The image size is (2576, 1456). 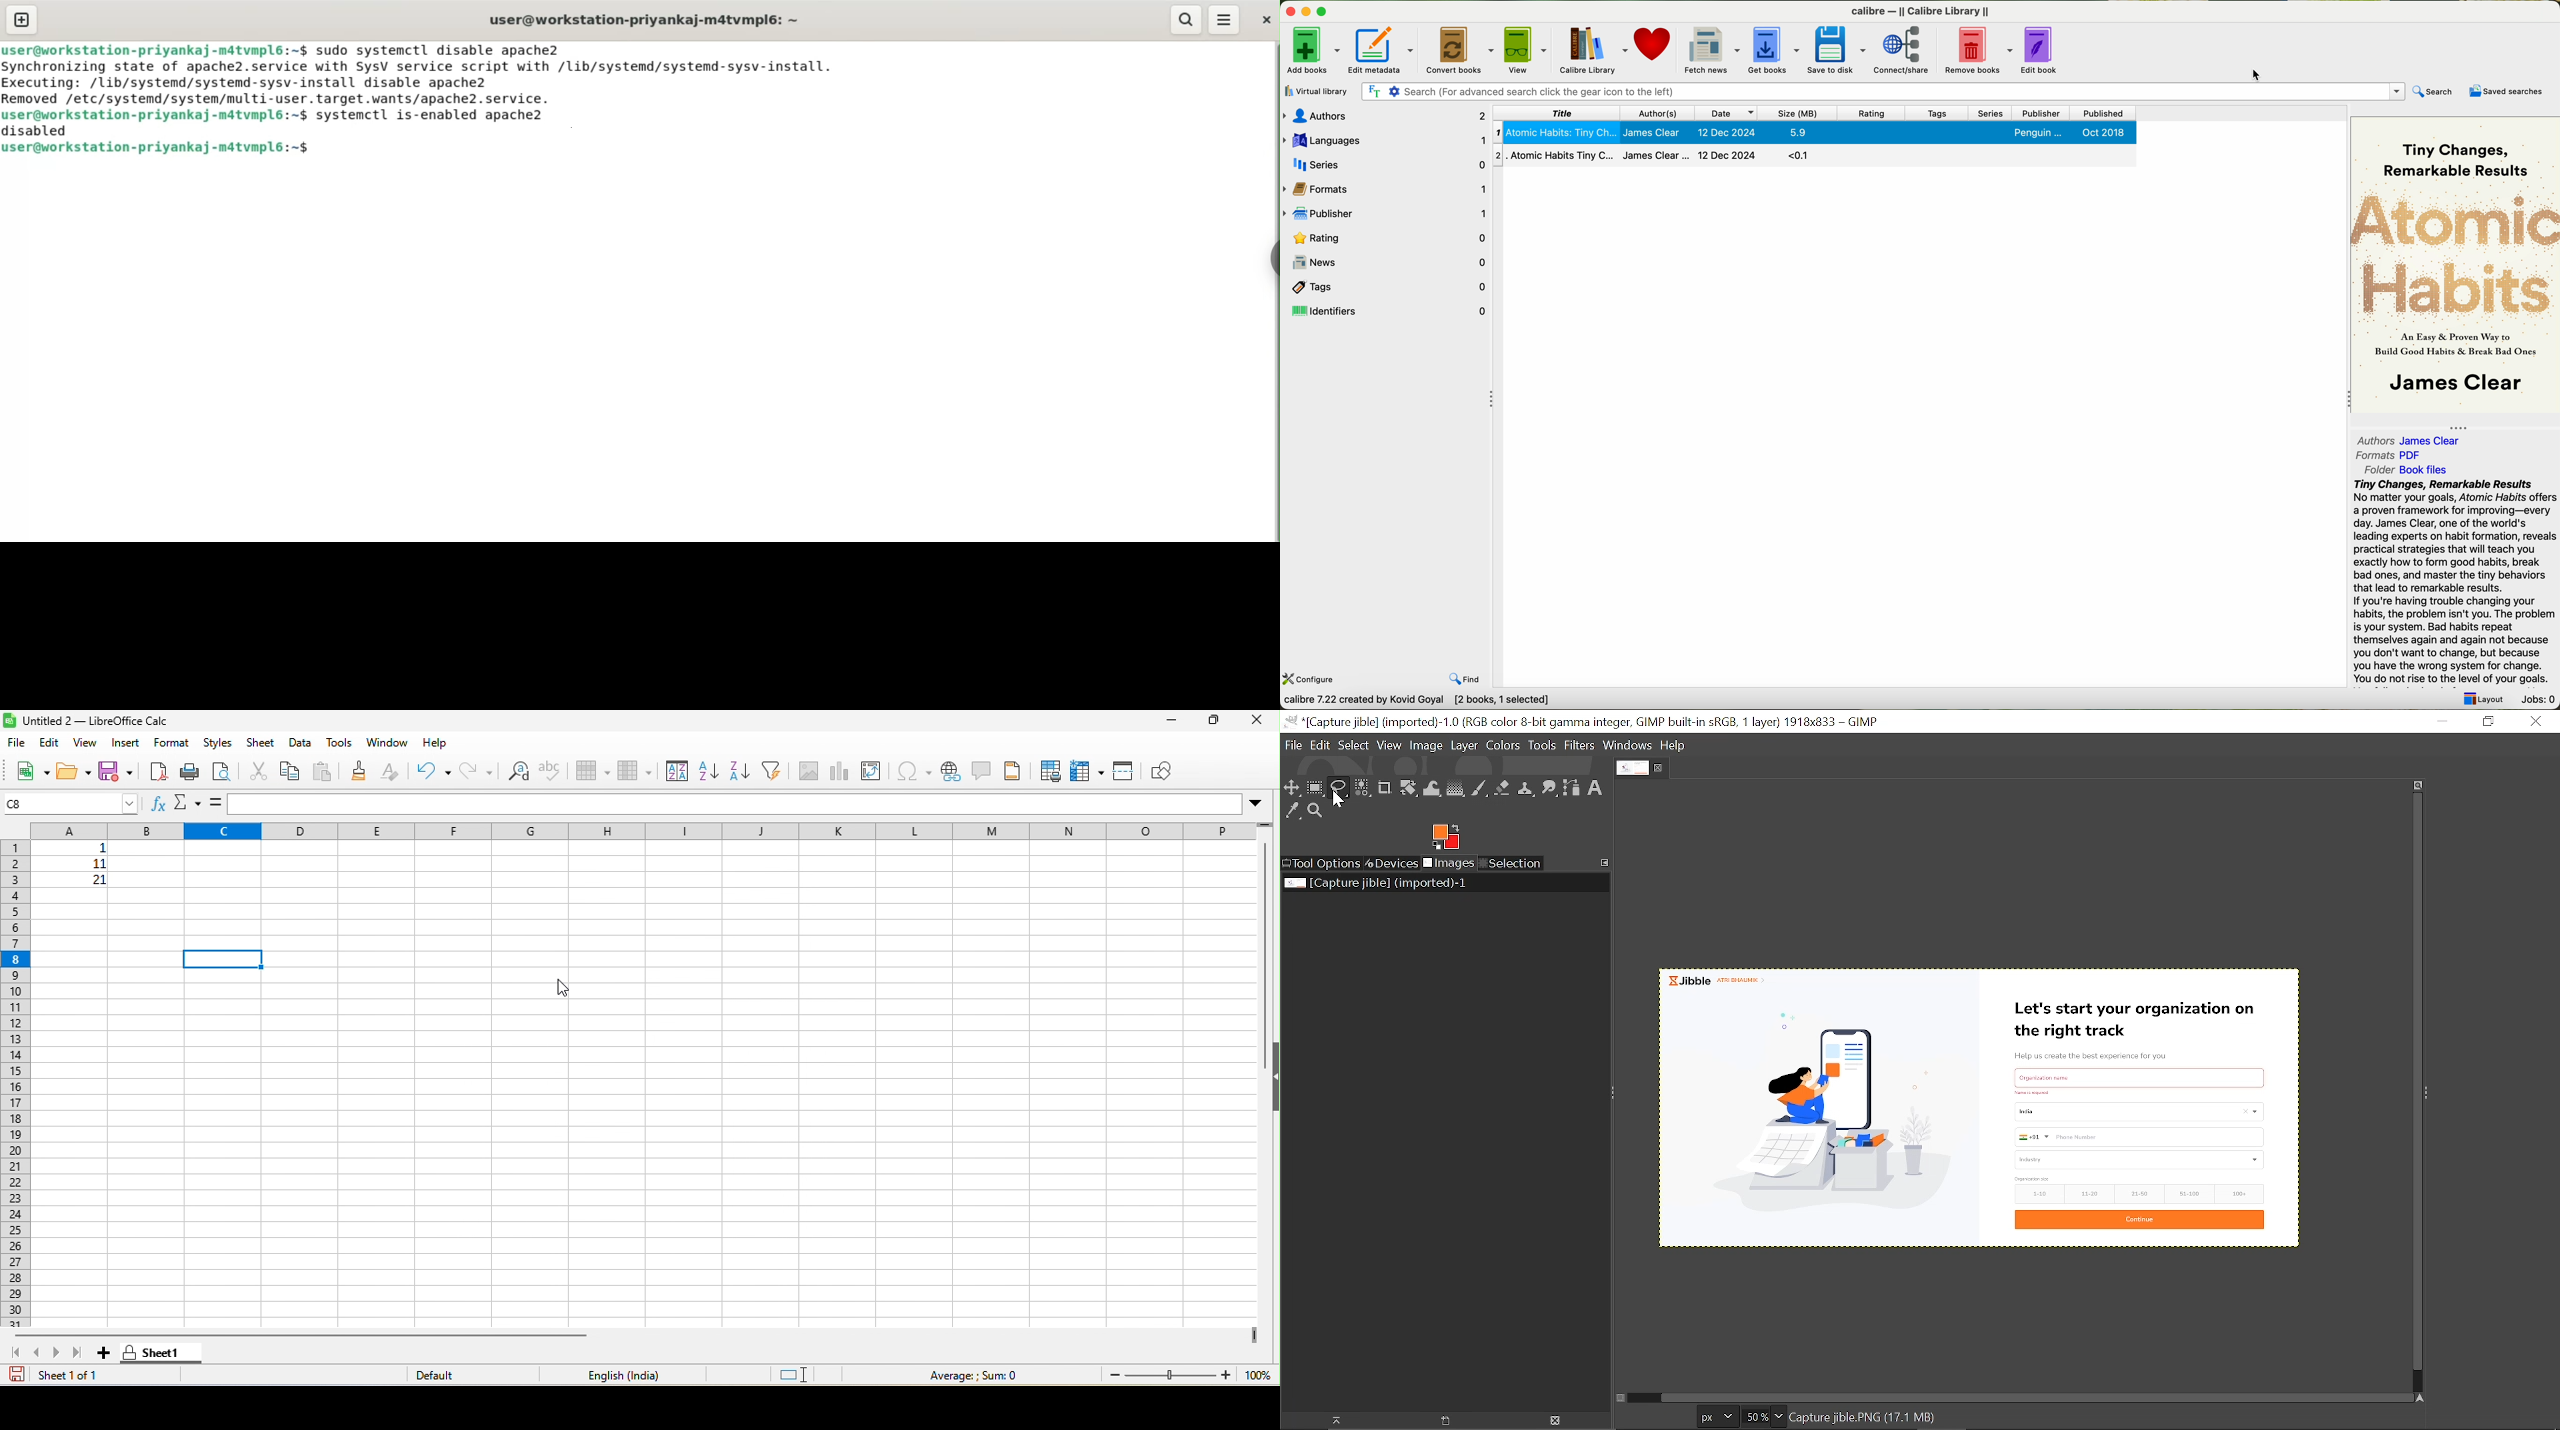 What do you see at coordinates (2456, 585) in the screenshot?
I see `synopsis` at bounding box center [2456, 585].